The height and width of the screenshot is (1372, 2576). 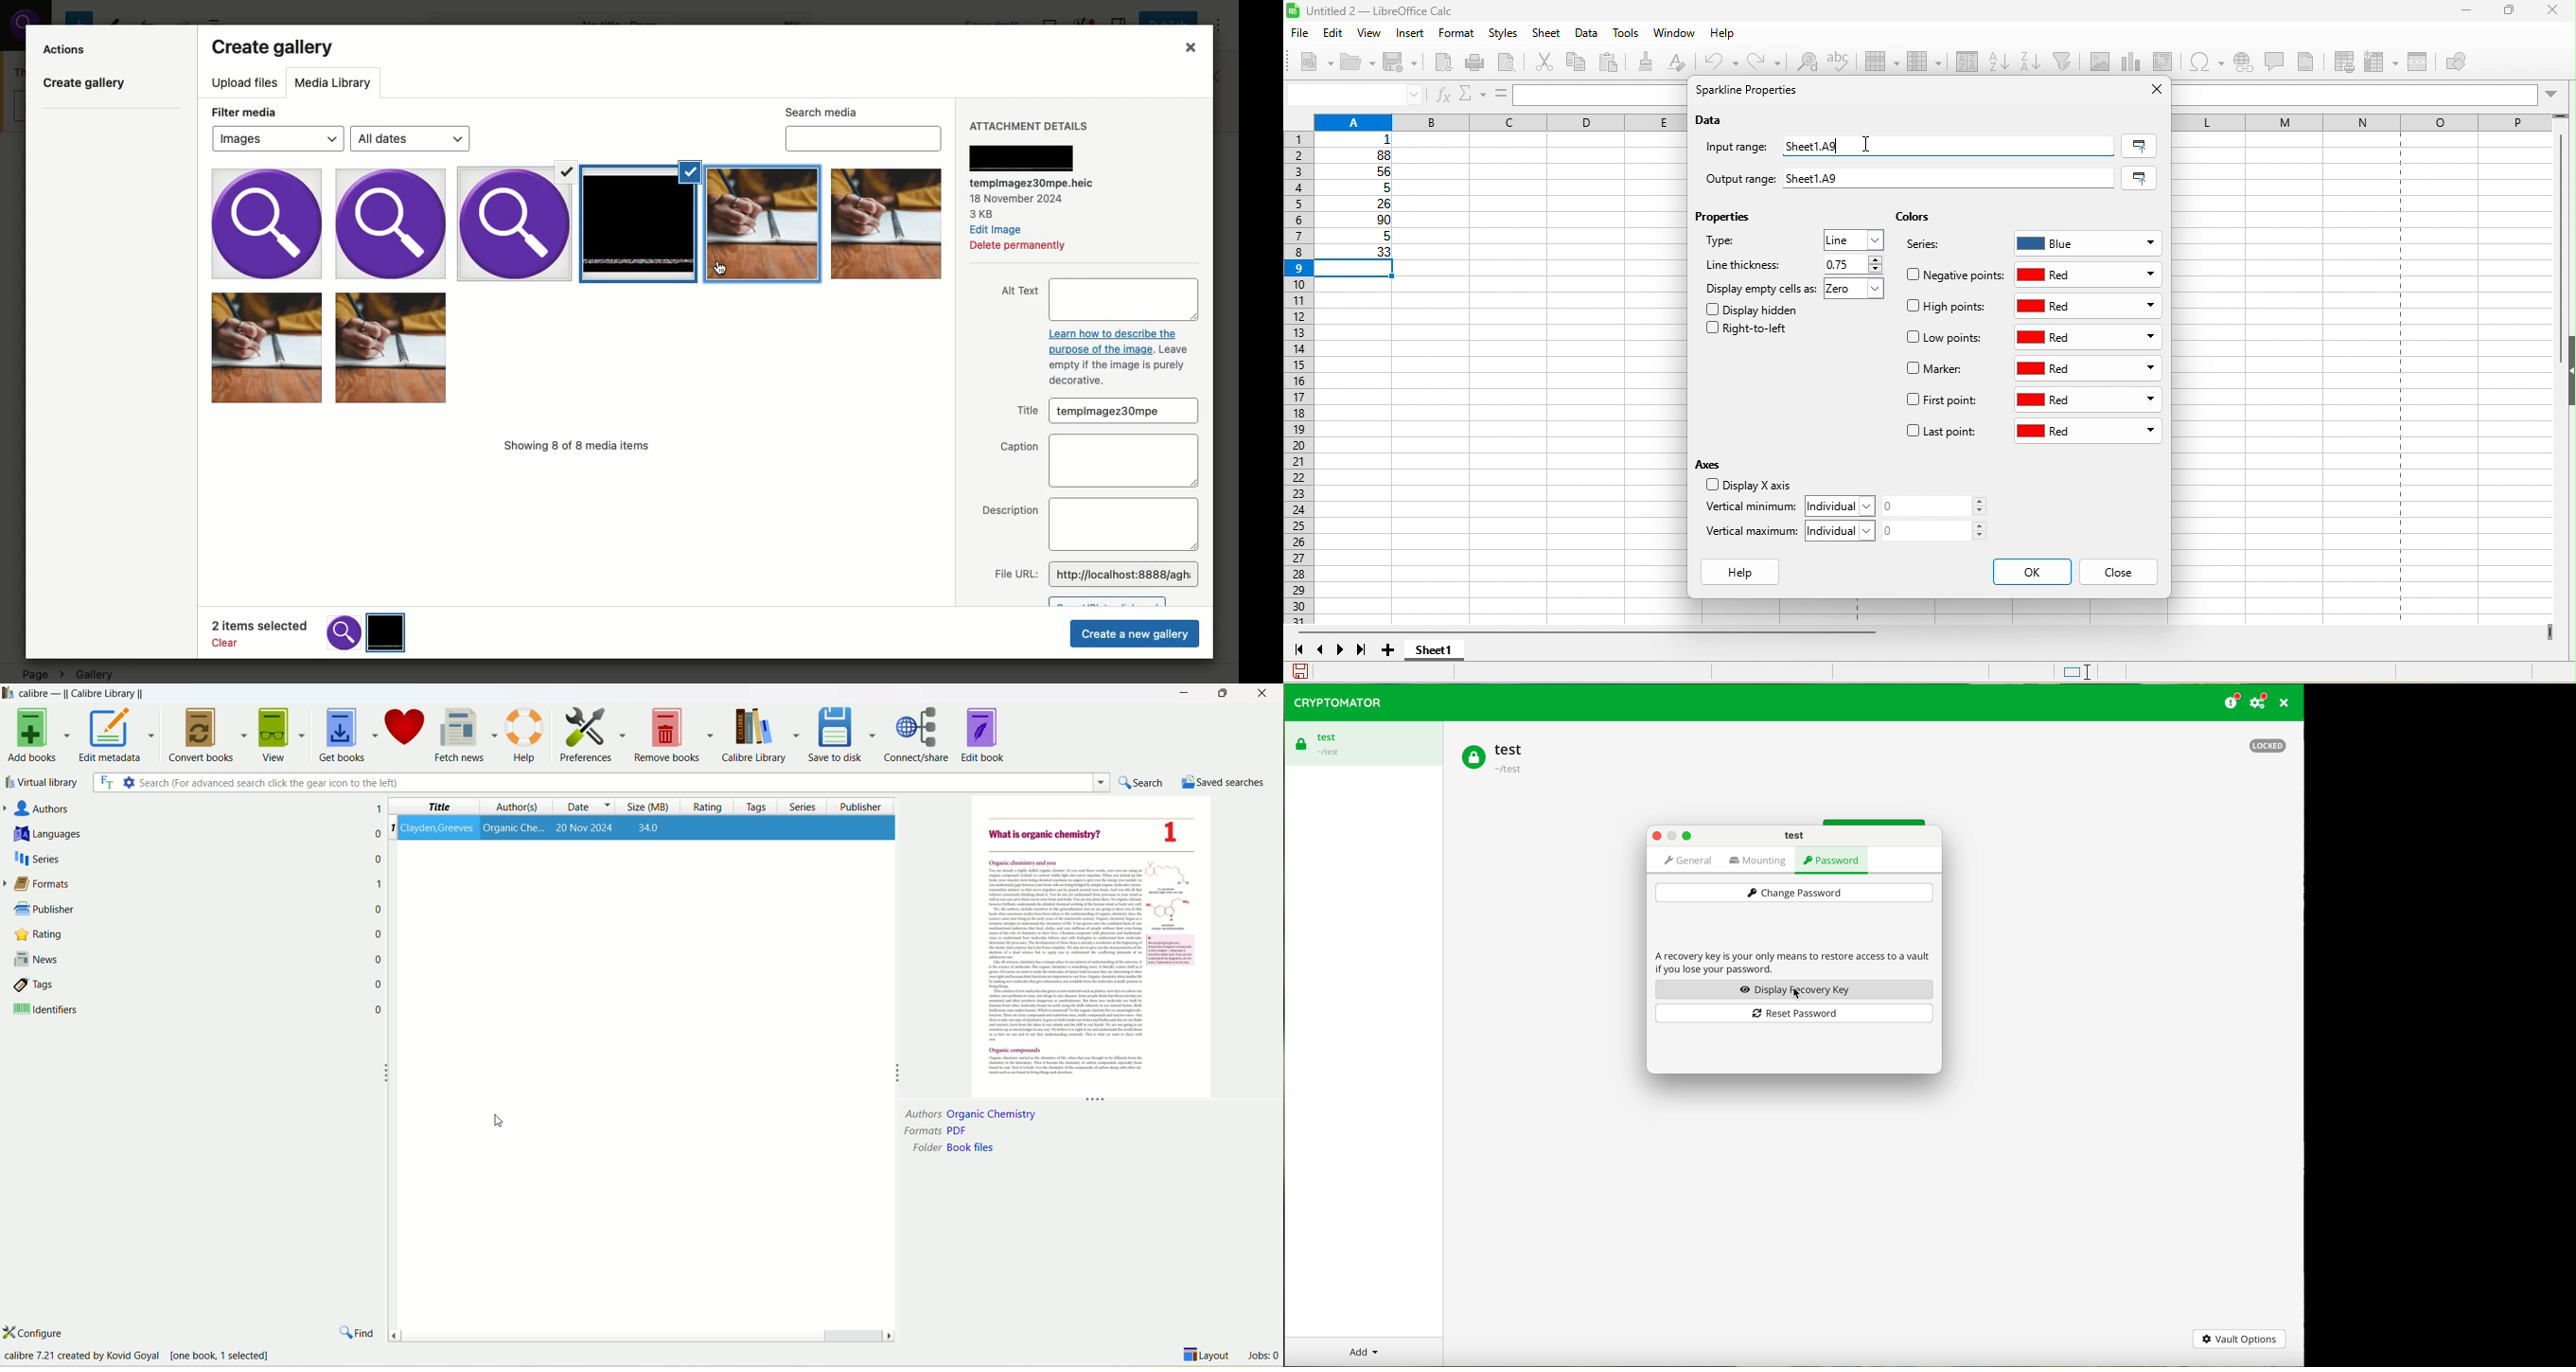 I want to click on selected range, so click(x=2143, y=178).